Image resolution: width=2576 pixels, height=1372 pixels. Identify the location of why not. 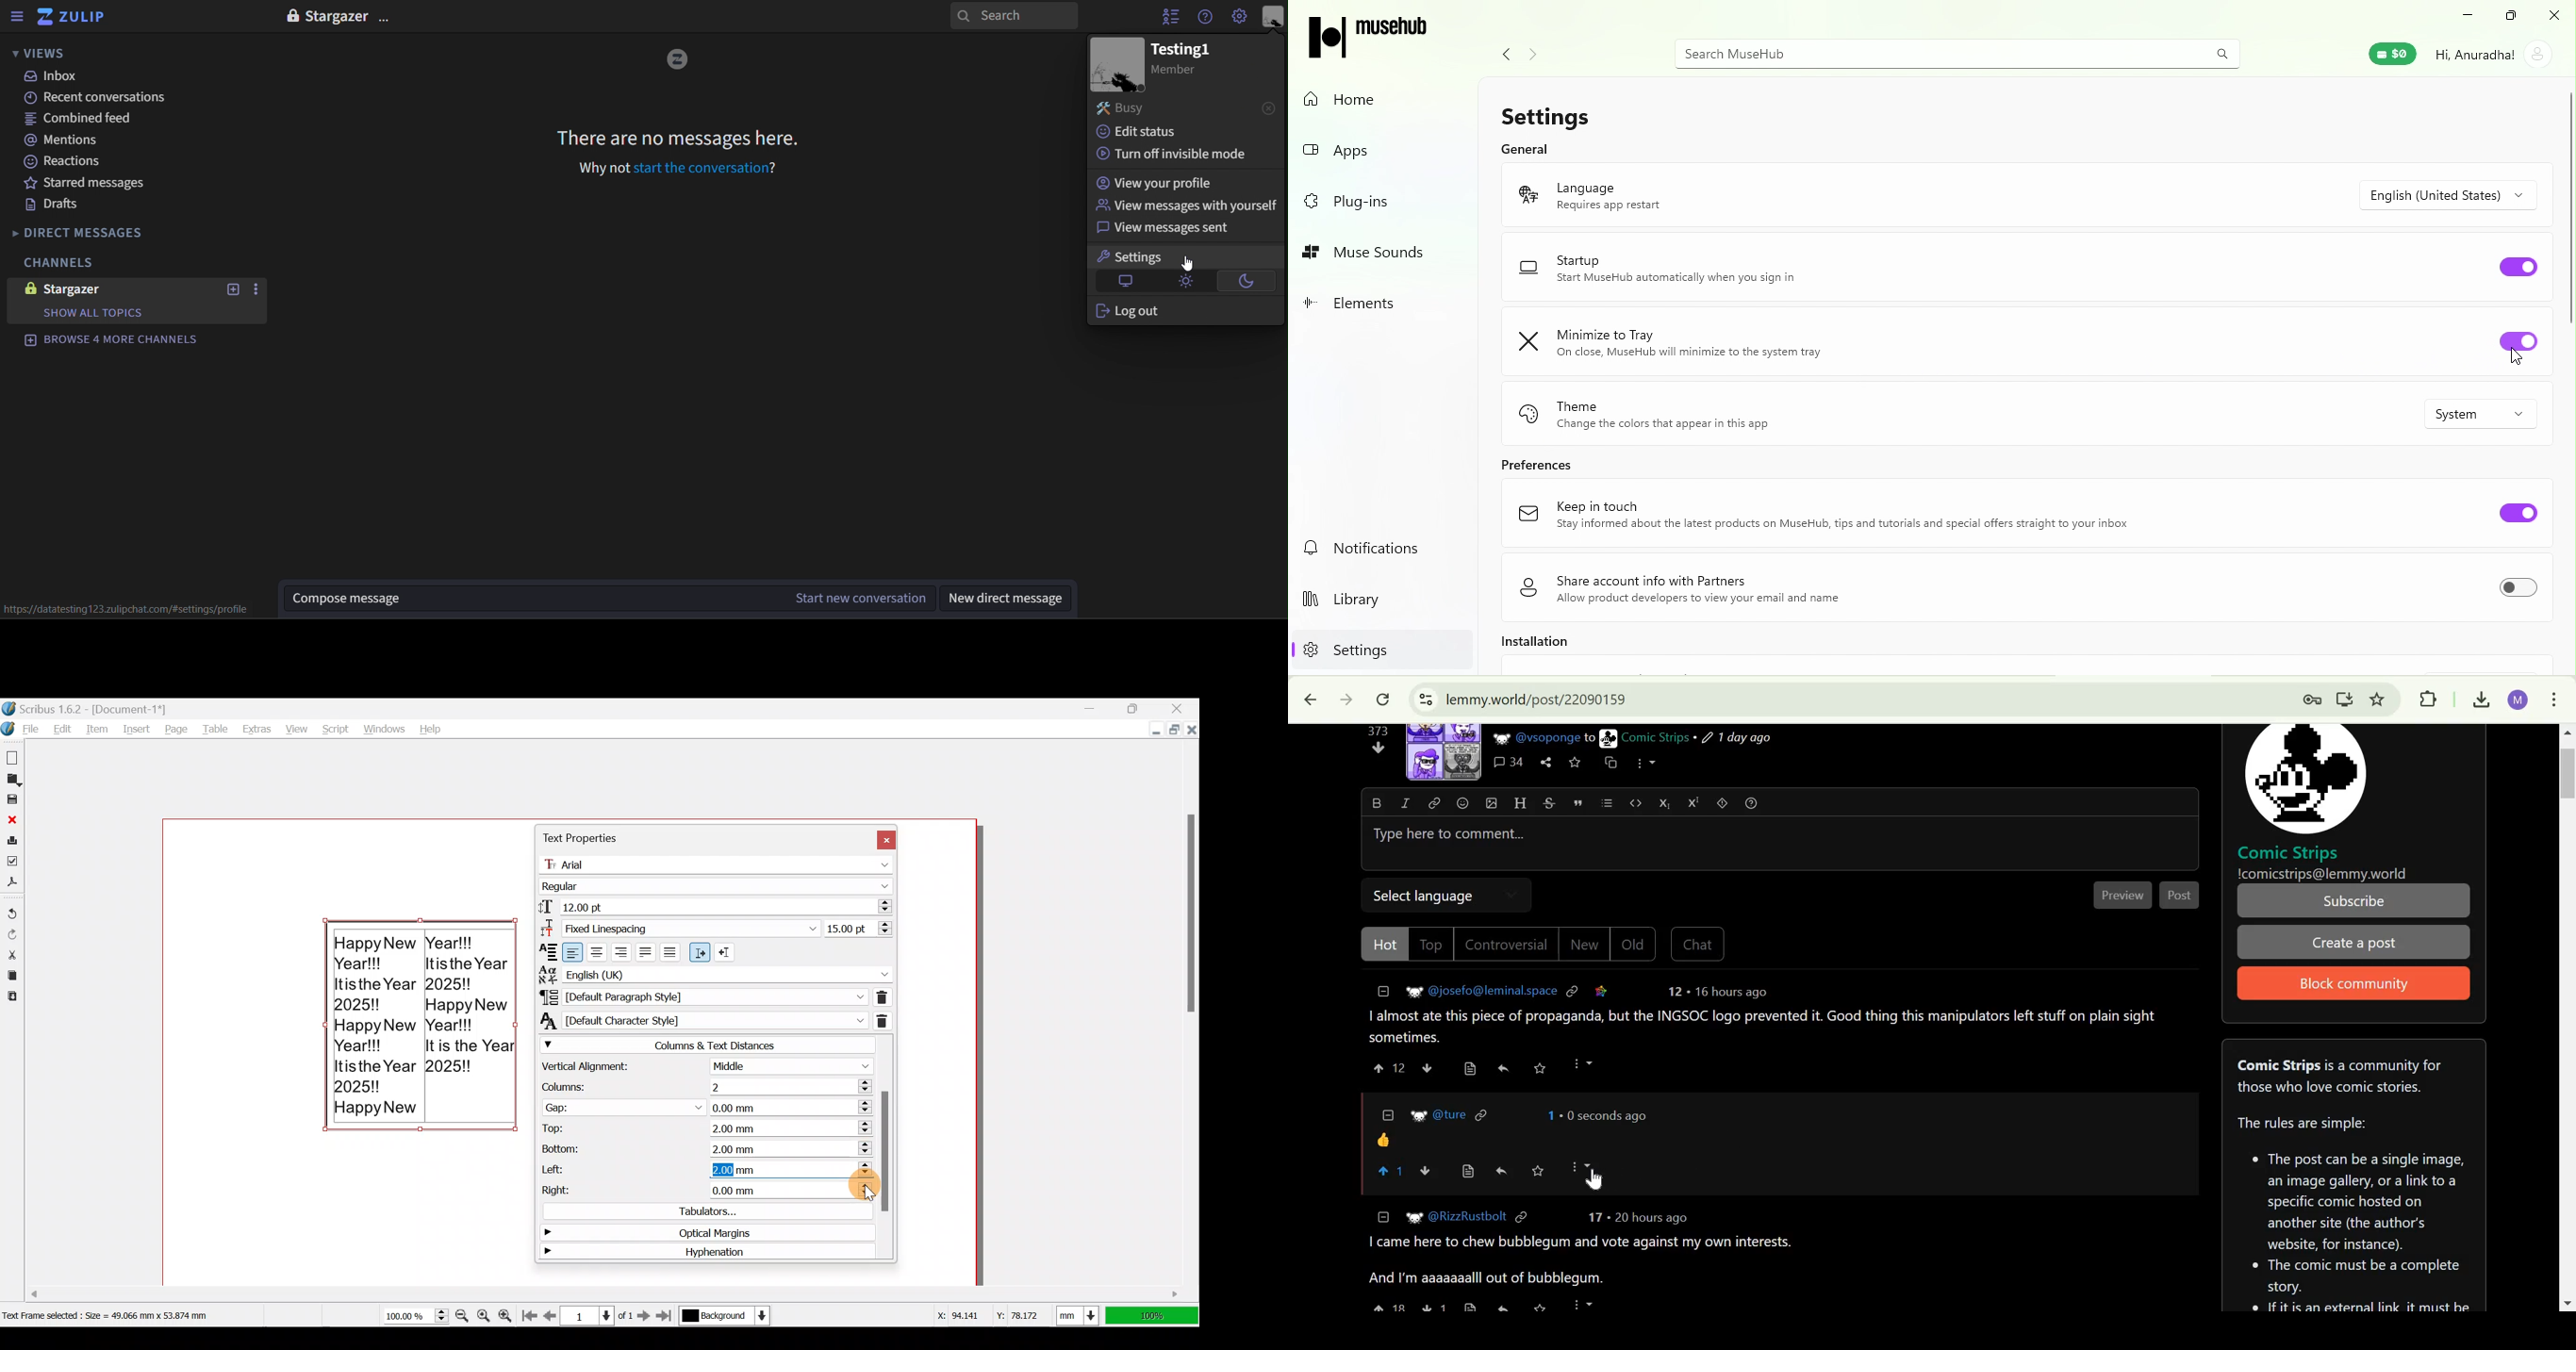
(600, 168).